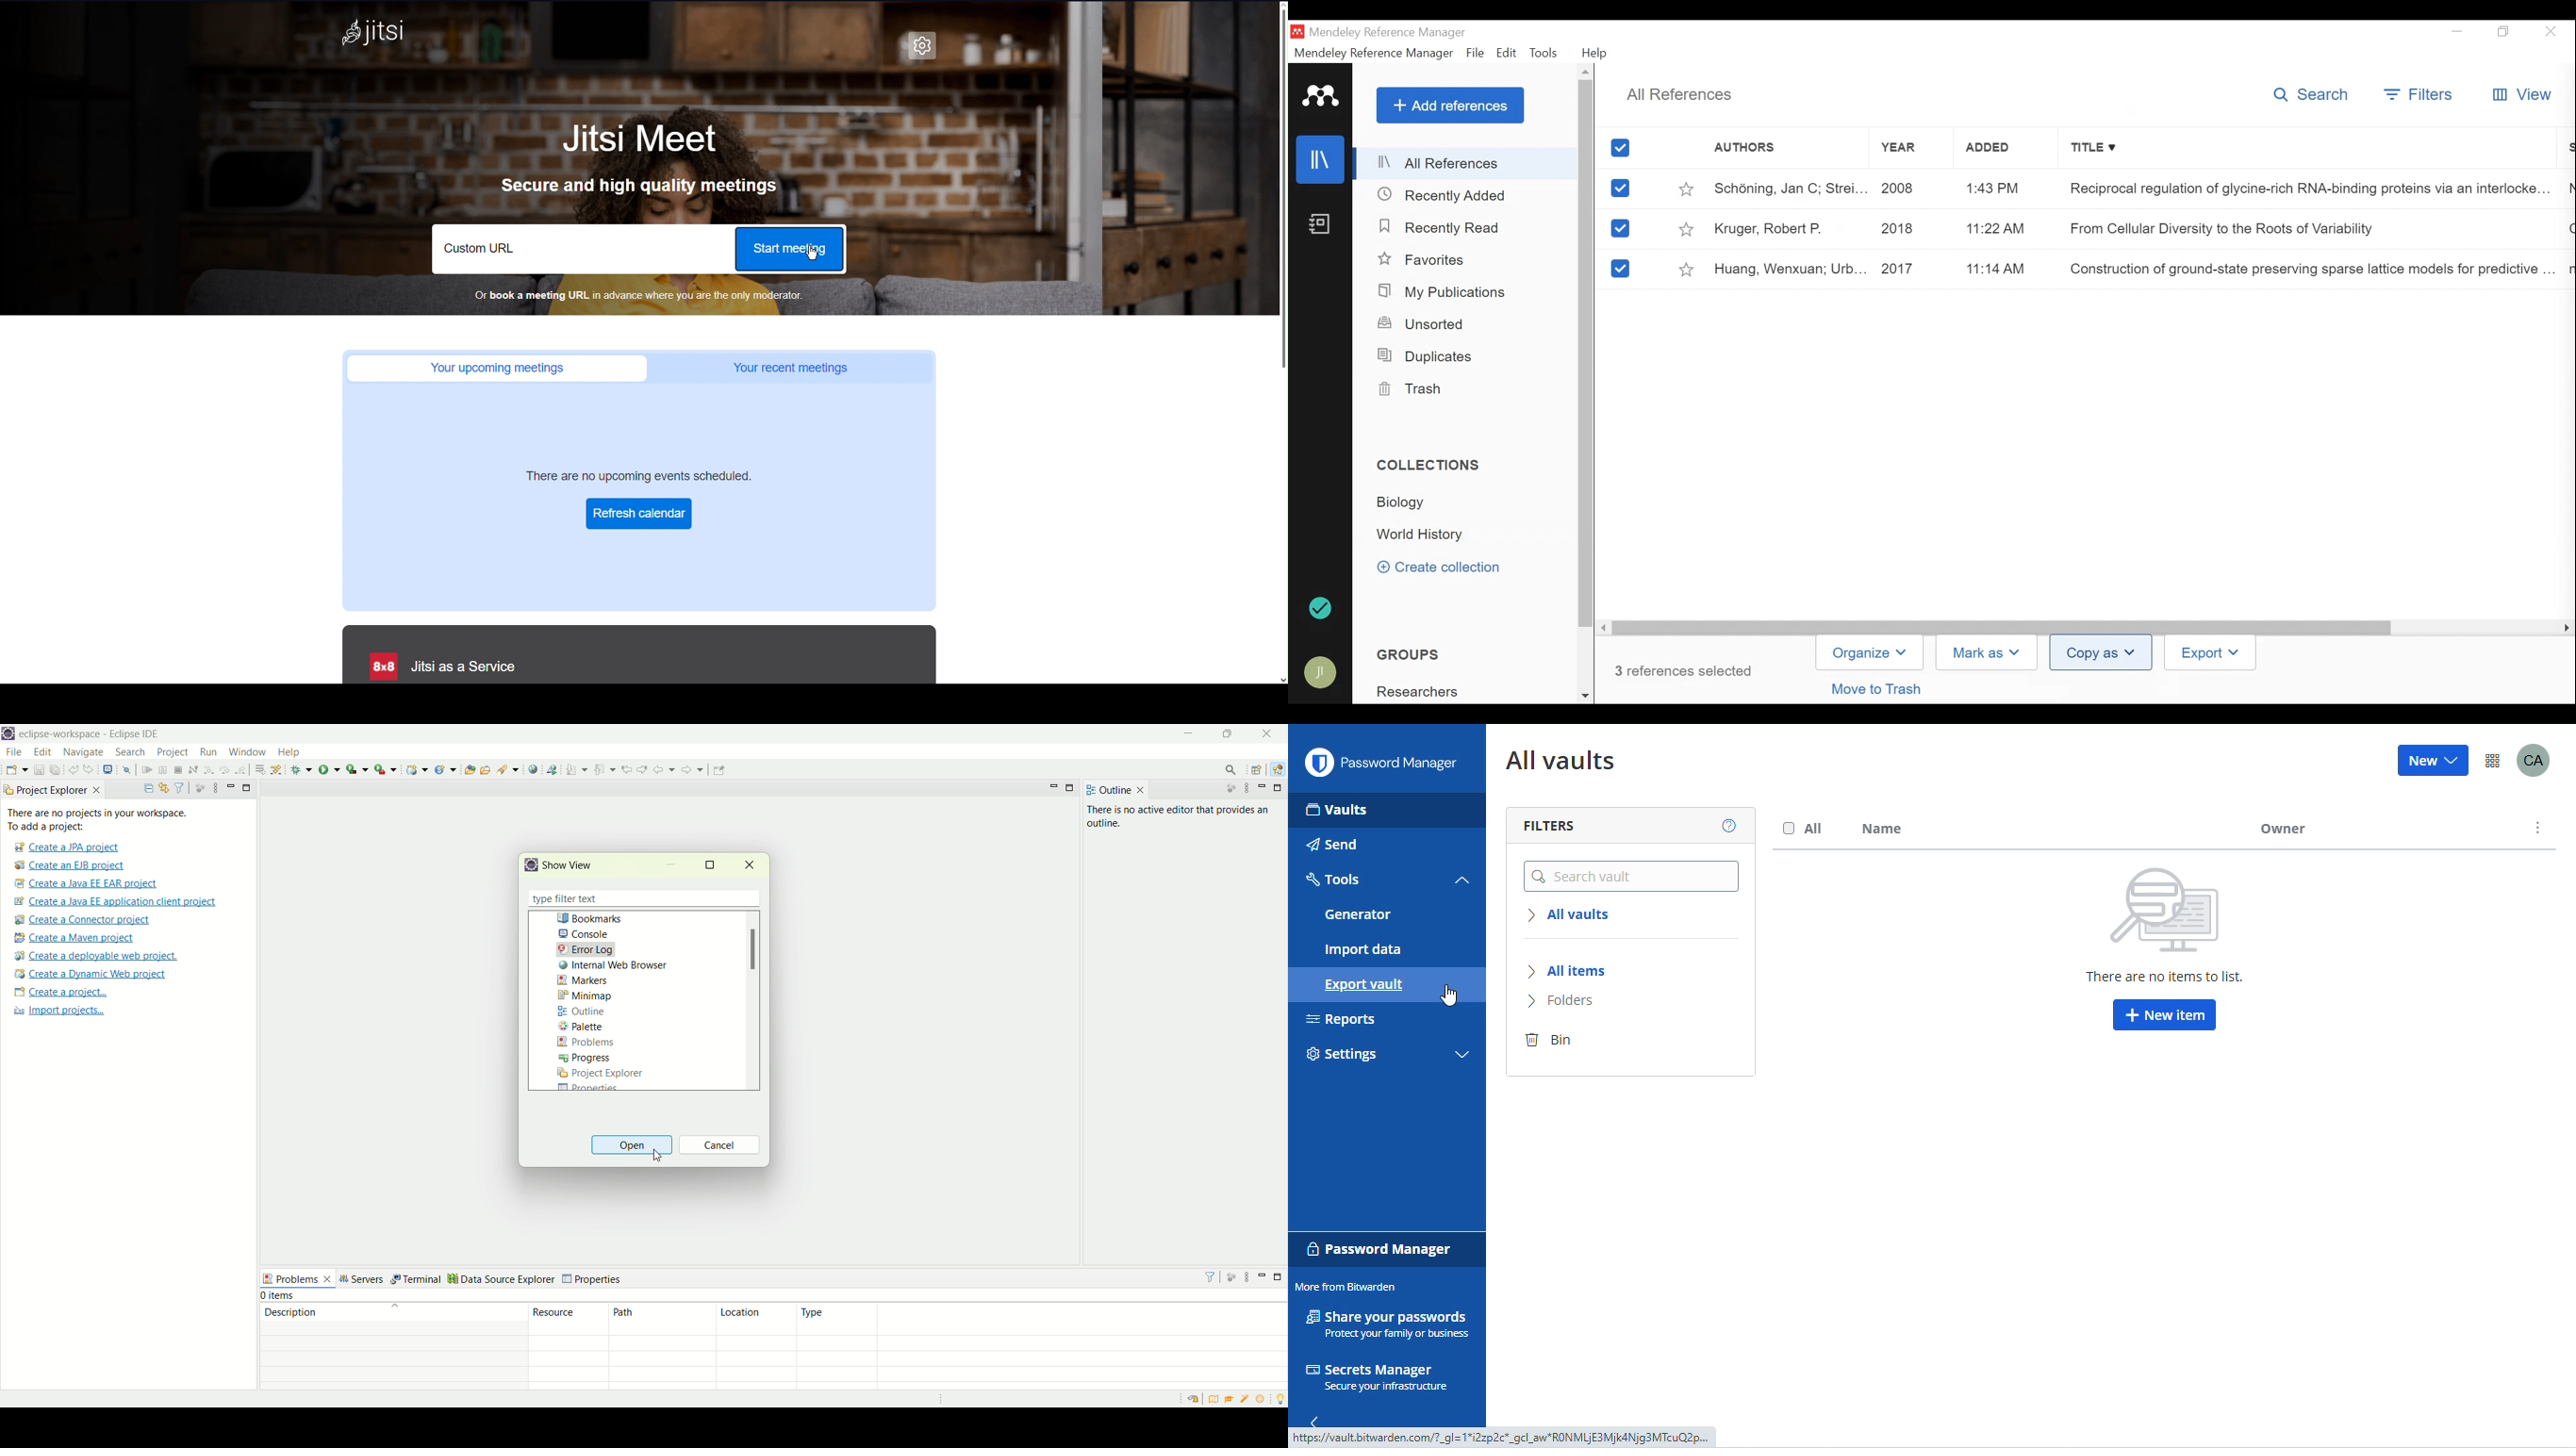 This screenshot has height=1456, width=2576. What do you see at coordinates (1379, 1379) in the screenshot?
I see `secrets manager` at bounding box center [1379, 1379].